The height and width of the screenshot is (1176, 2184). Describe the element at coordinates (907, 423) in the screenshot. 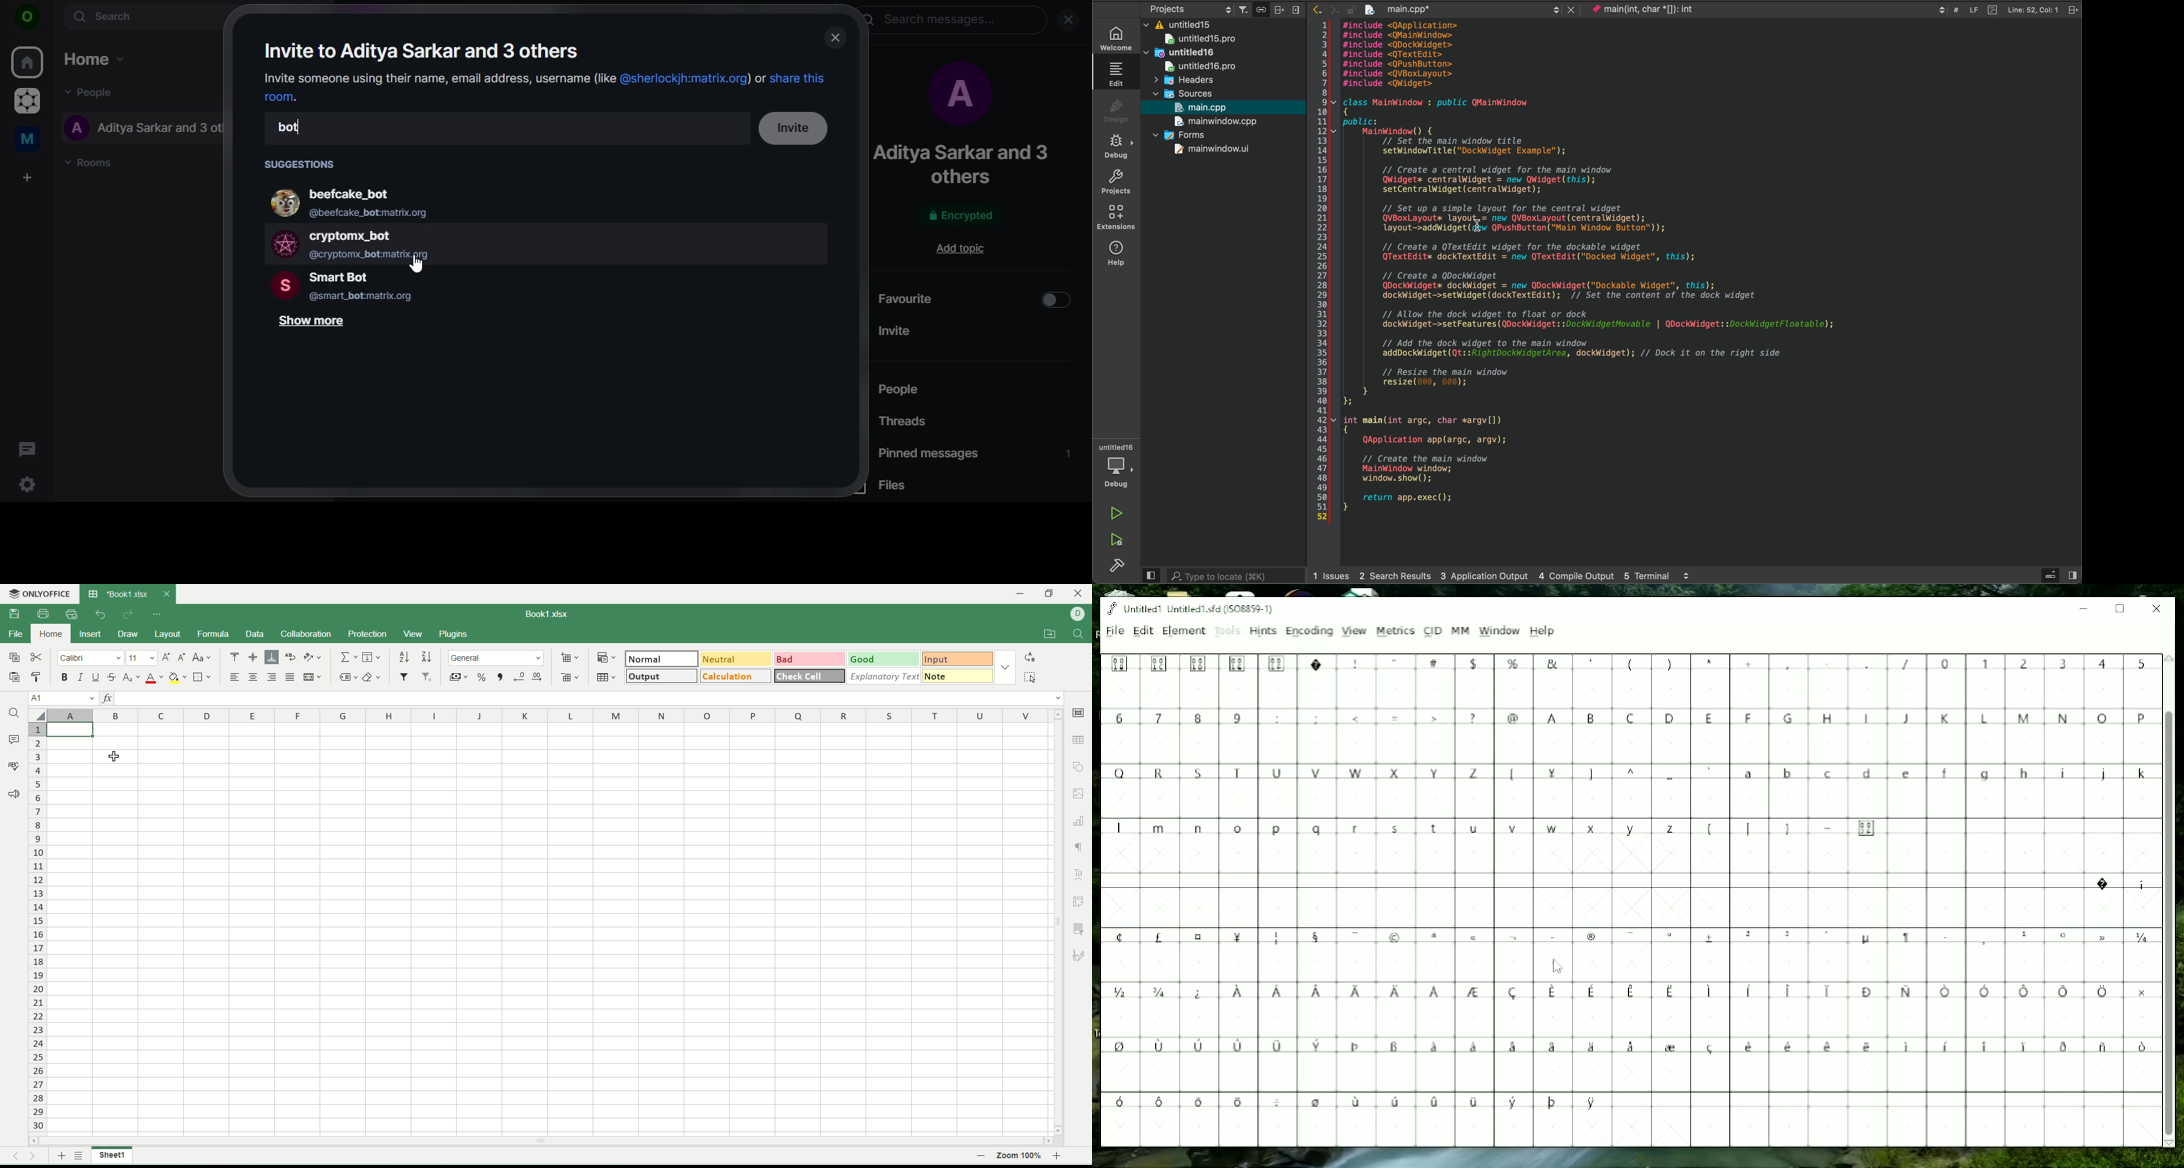

I see `threads` at that location.